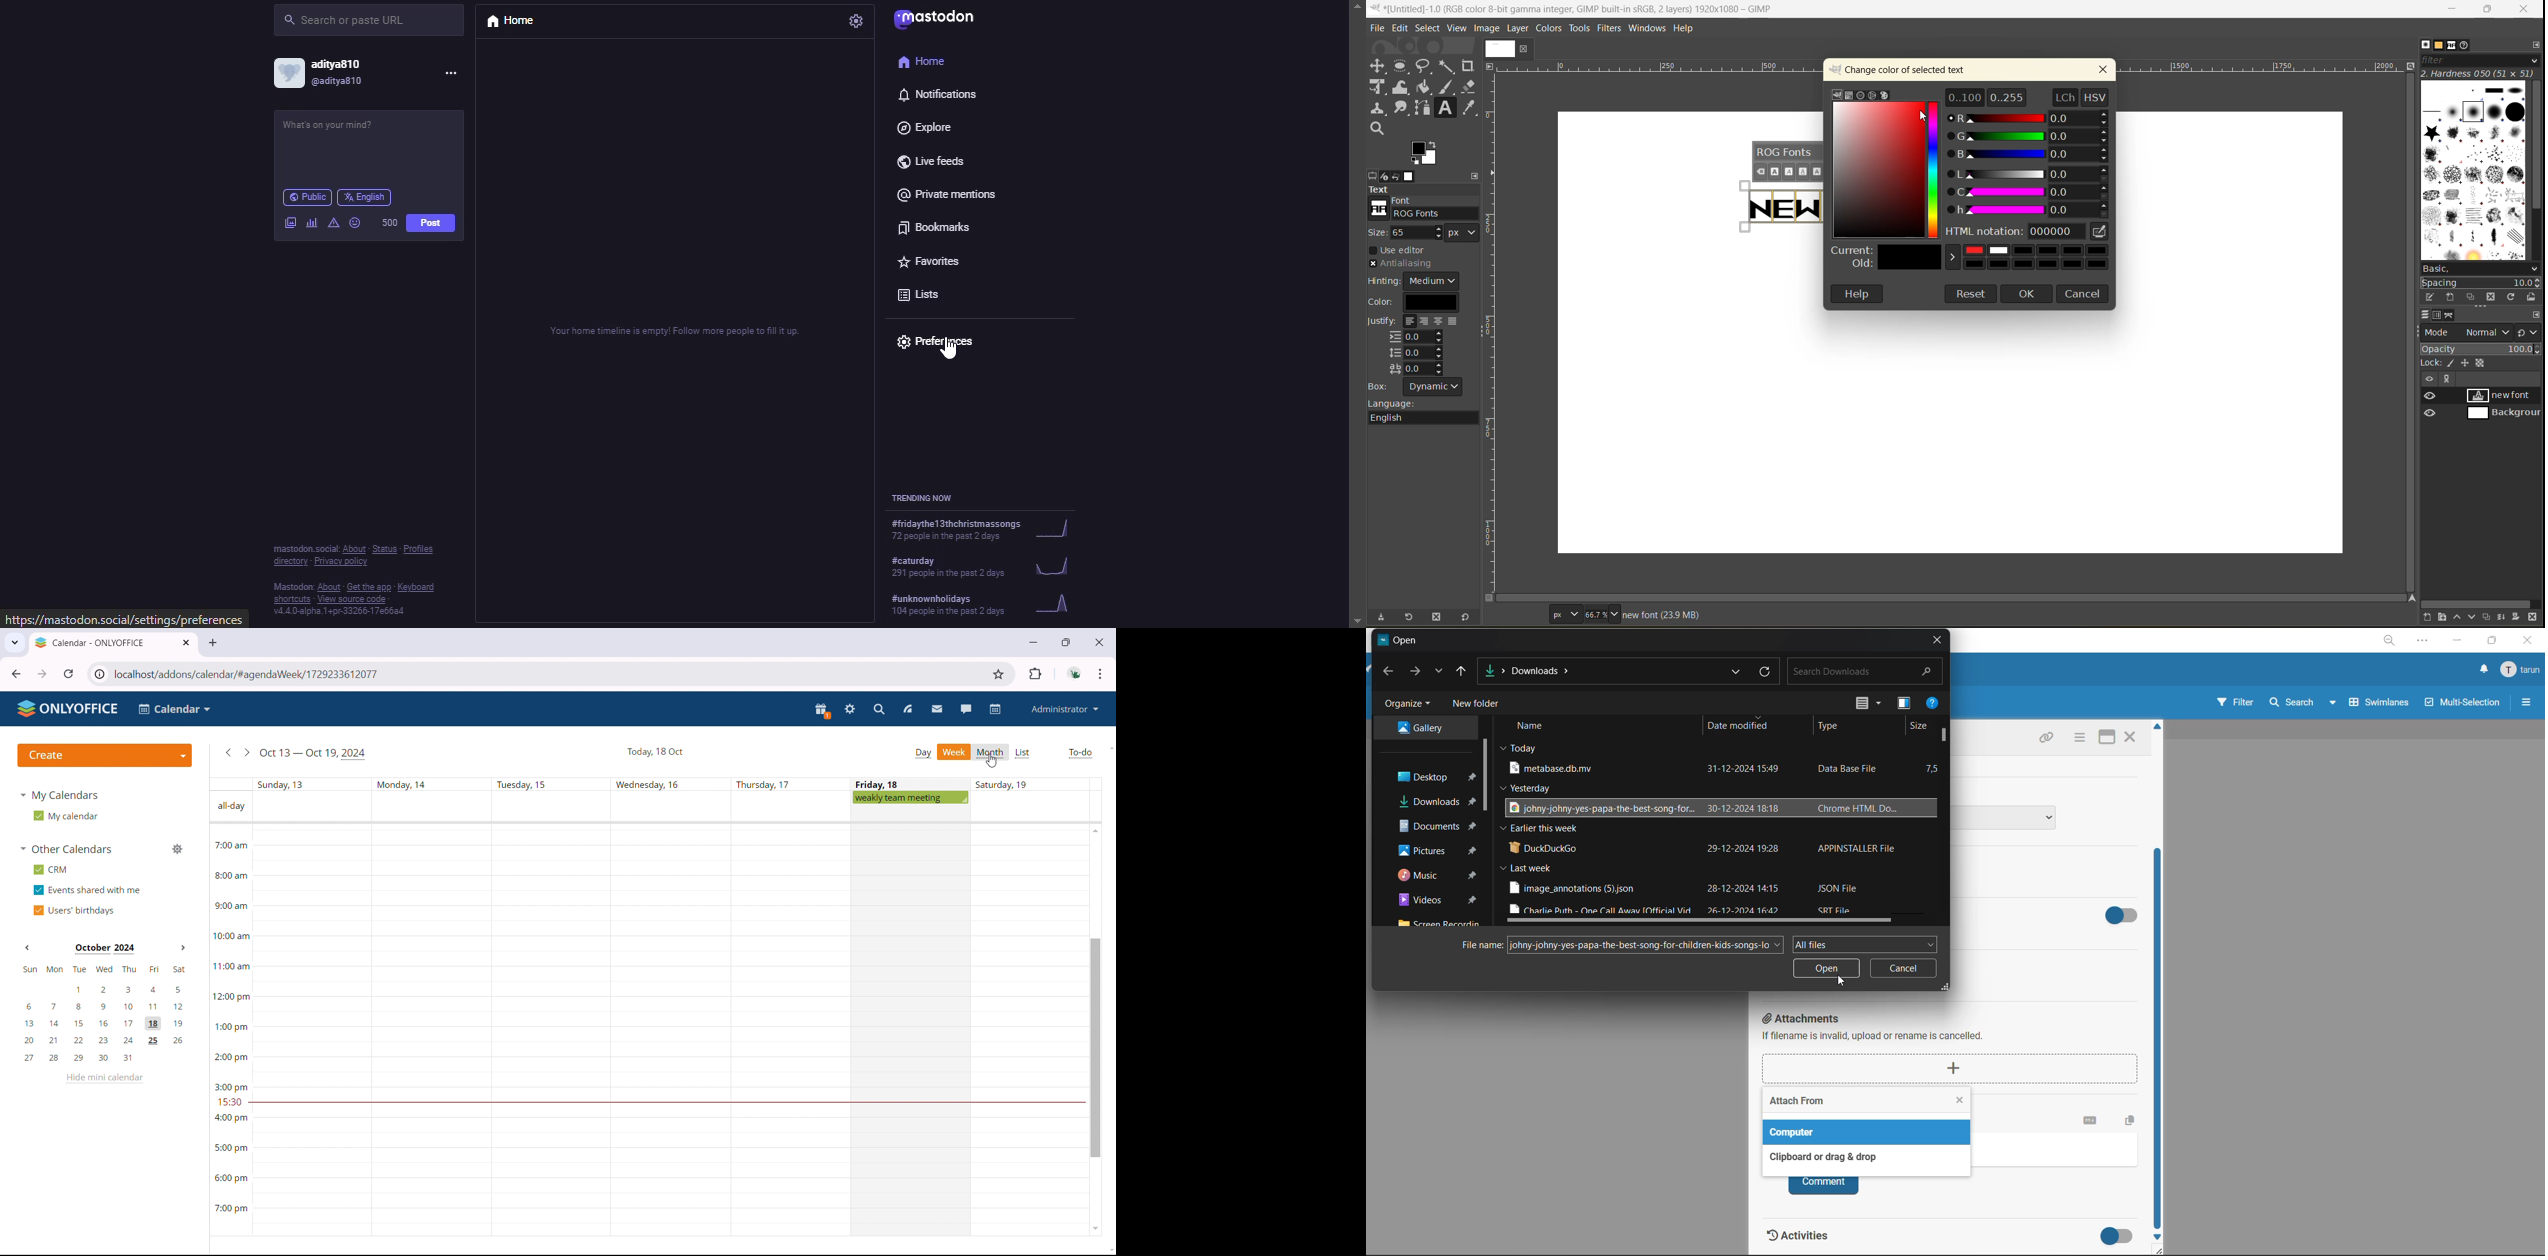  I want to click on hardness, so click(2480, 74).